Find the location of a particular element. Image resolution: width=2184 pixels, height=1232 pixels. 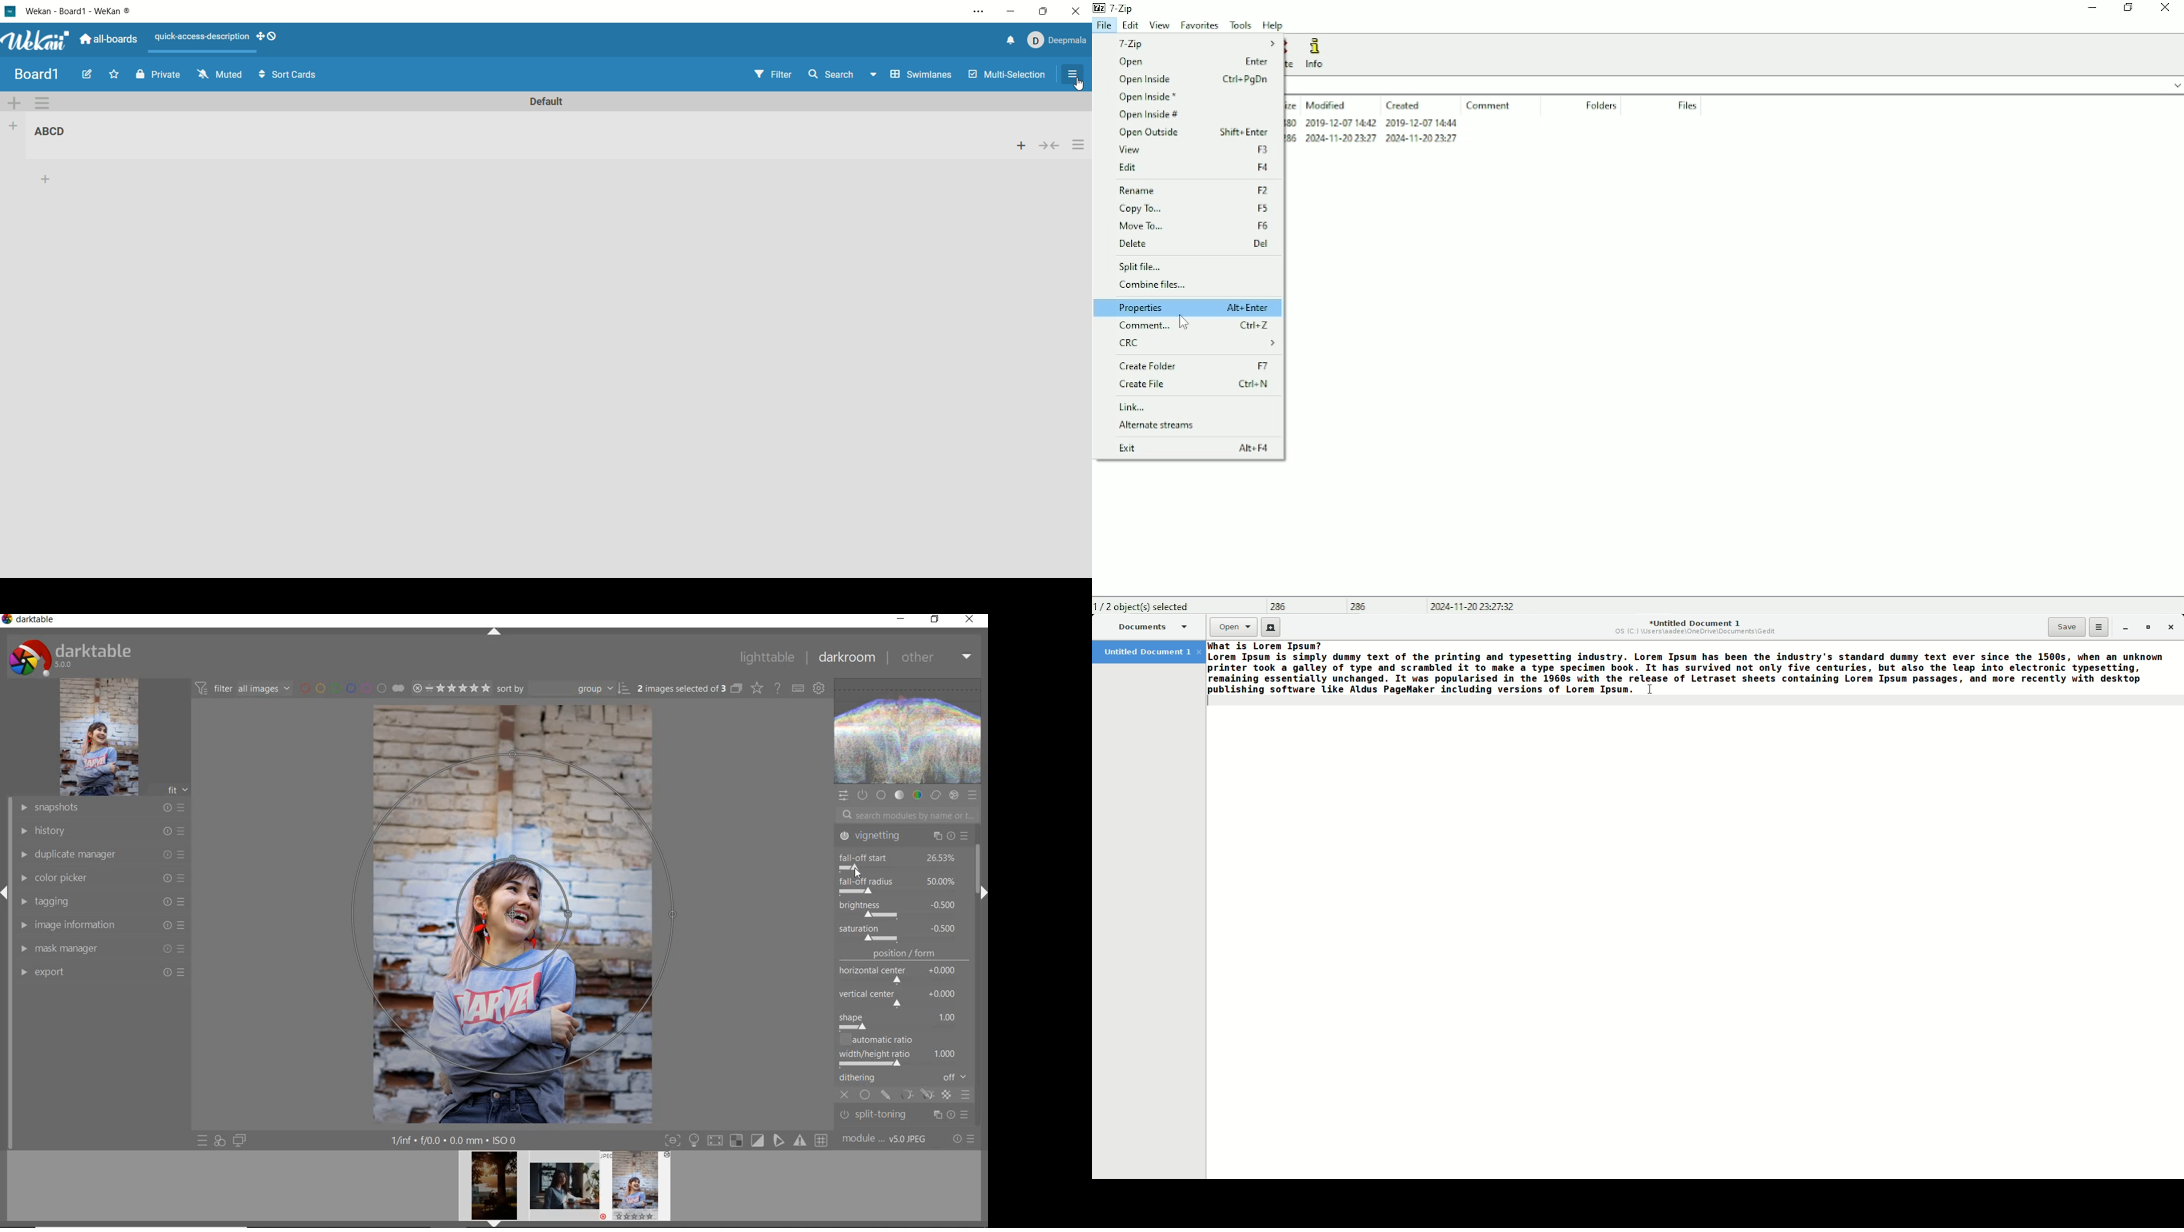

Created is located at coordinates (1404, 106).